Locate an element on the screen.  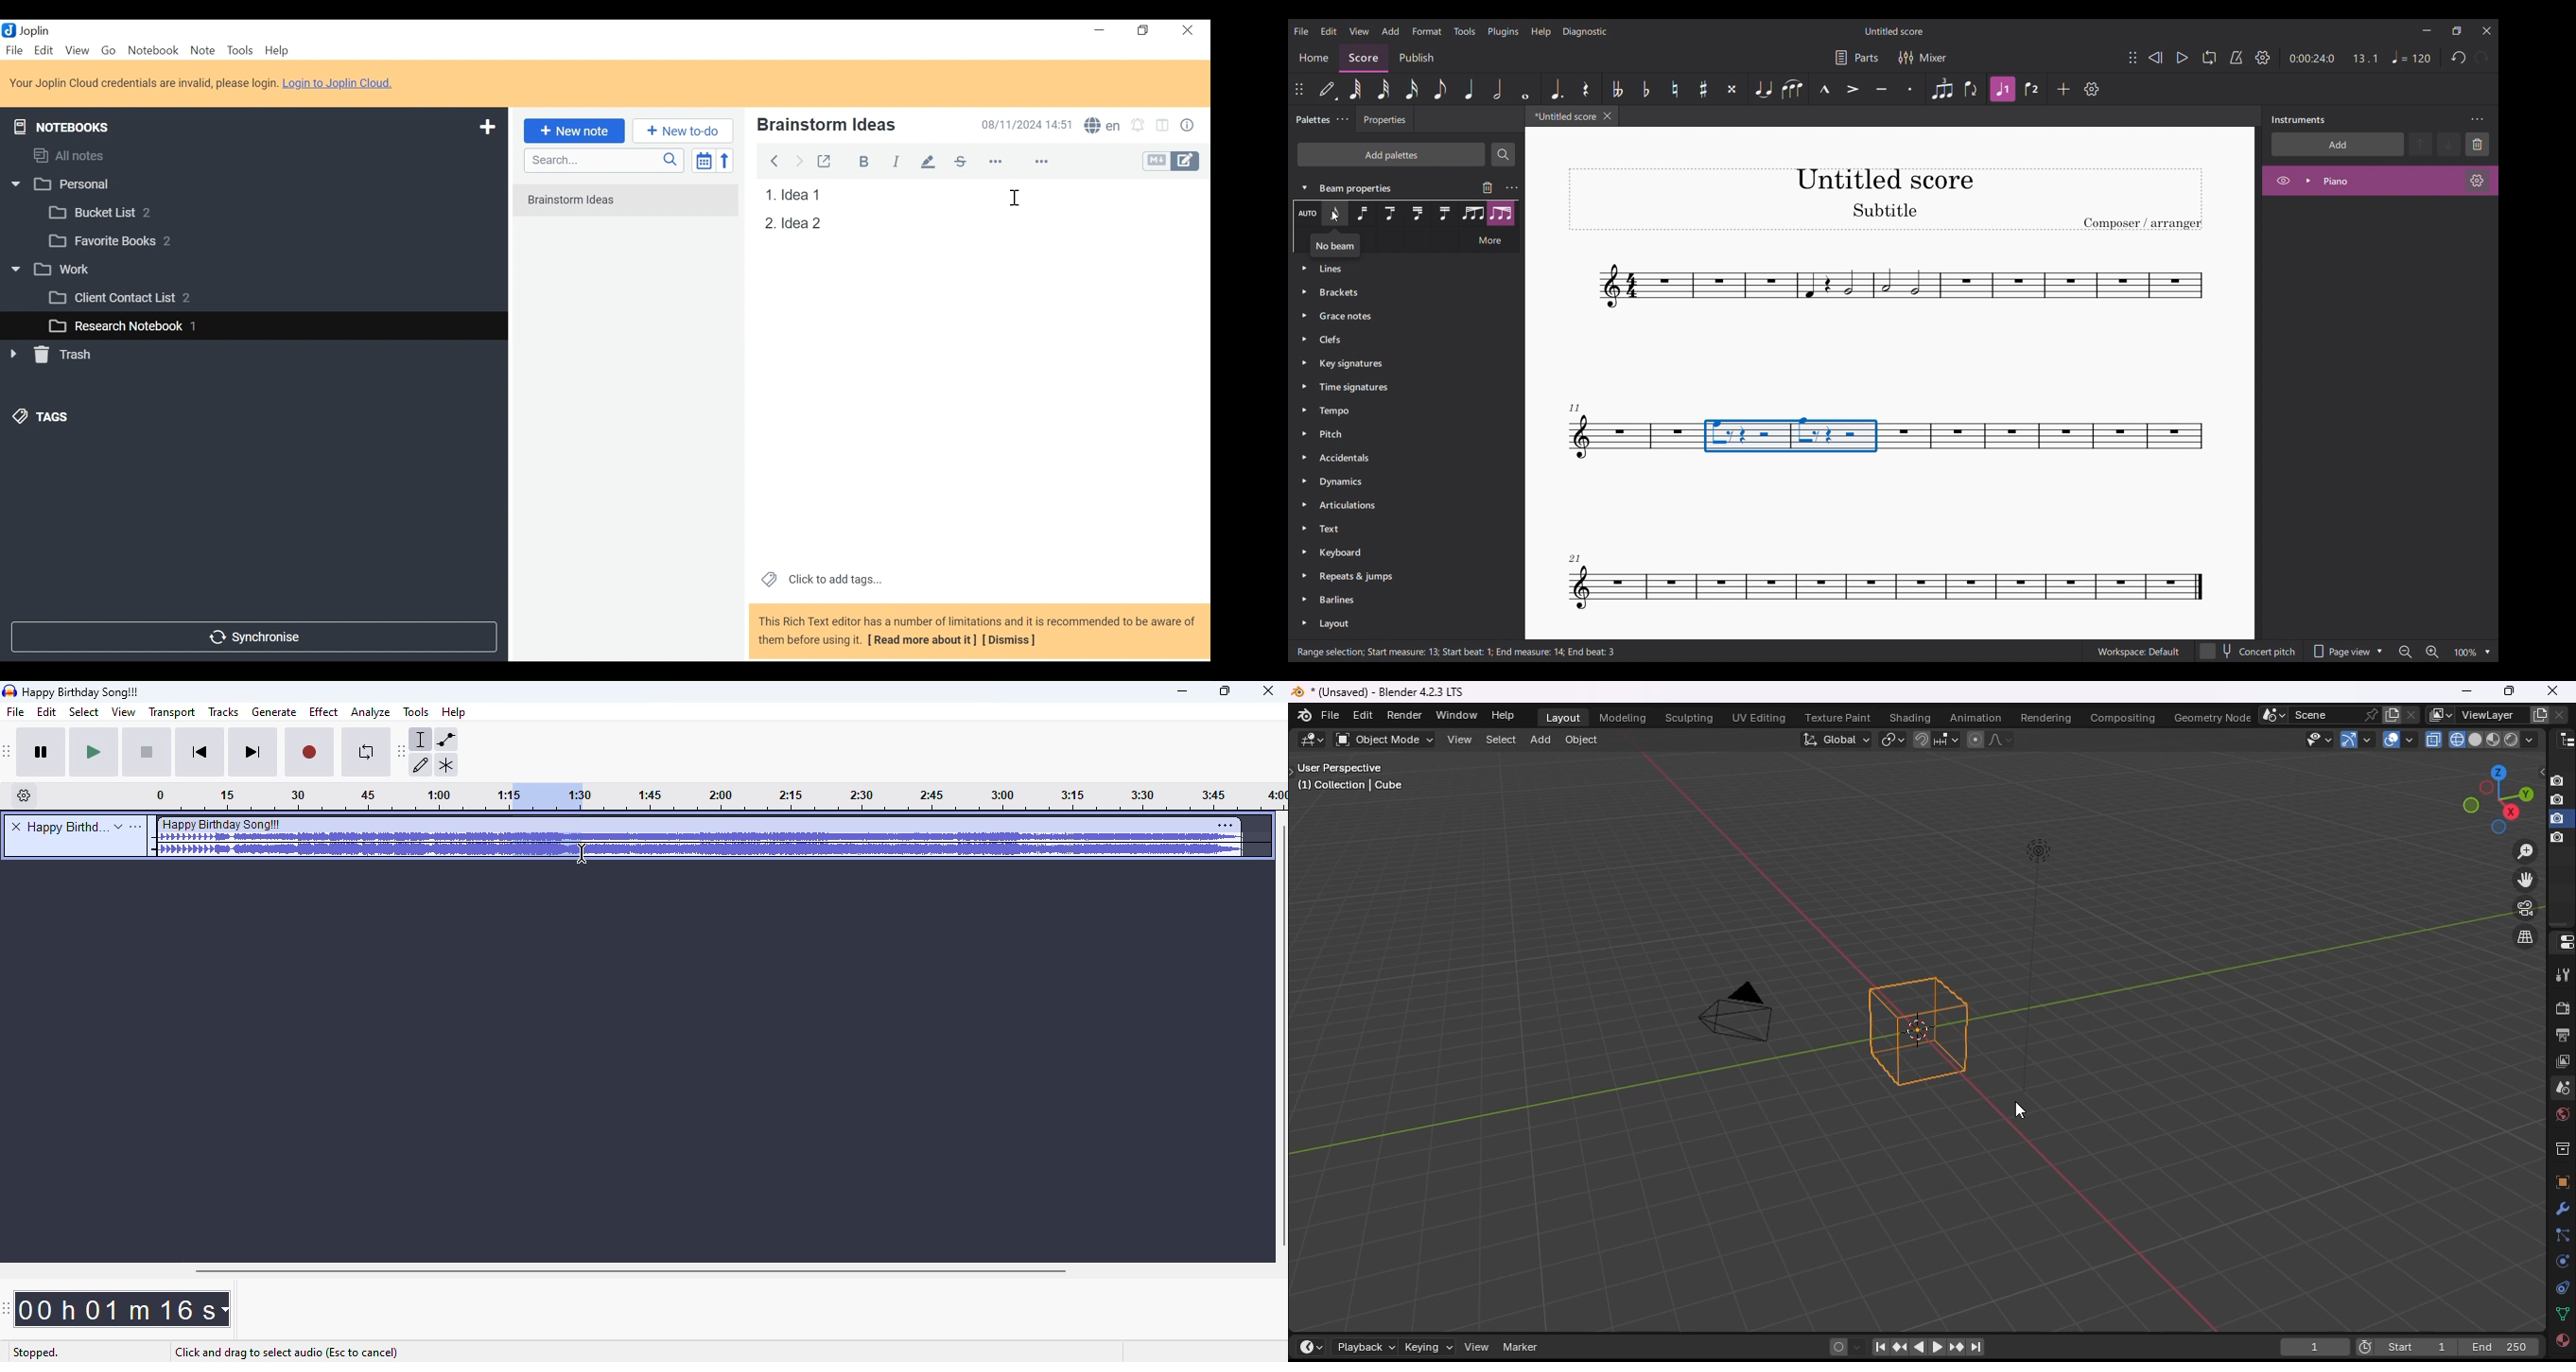
cursor is located at coordinates (2023, 1111).